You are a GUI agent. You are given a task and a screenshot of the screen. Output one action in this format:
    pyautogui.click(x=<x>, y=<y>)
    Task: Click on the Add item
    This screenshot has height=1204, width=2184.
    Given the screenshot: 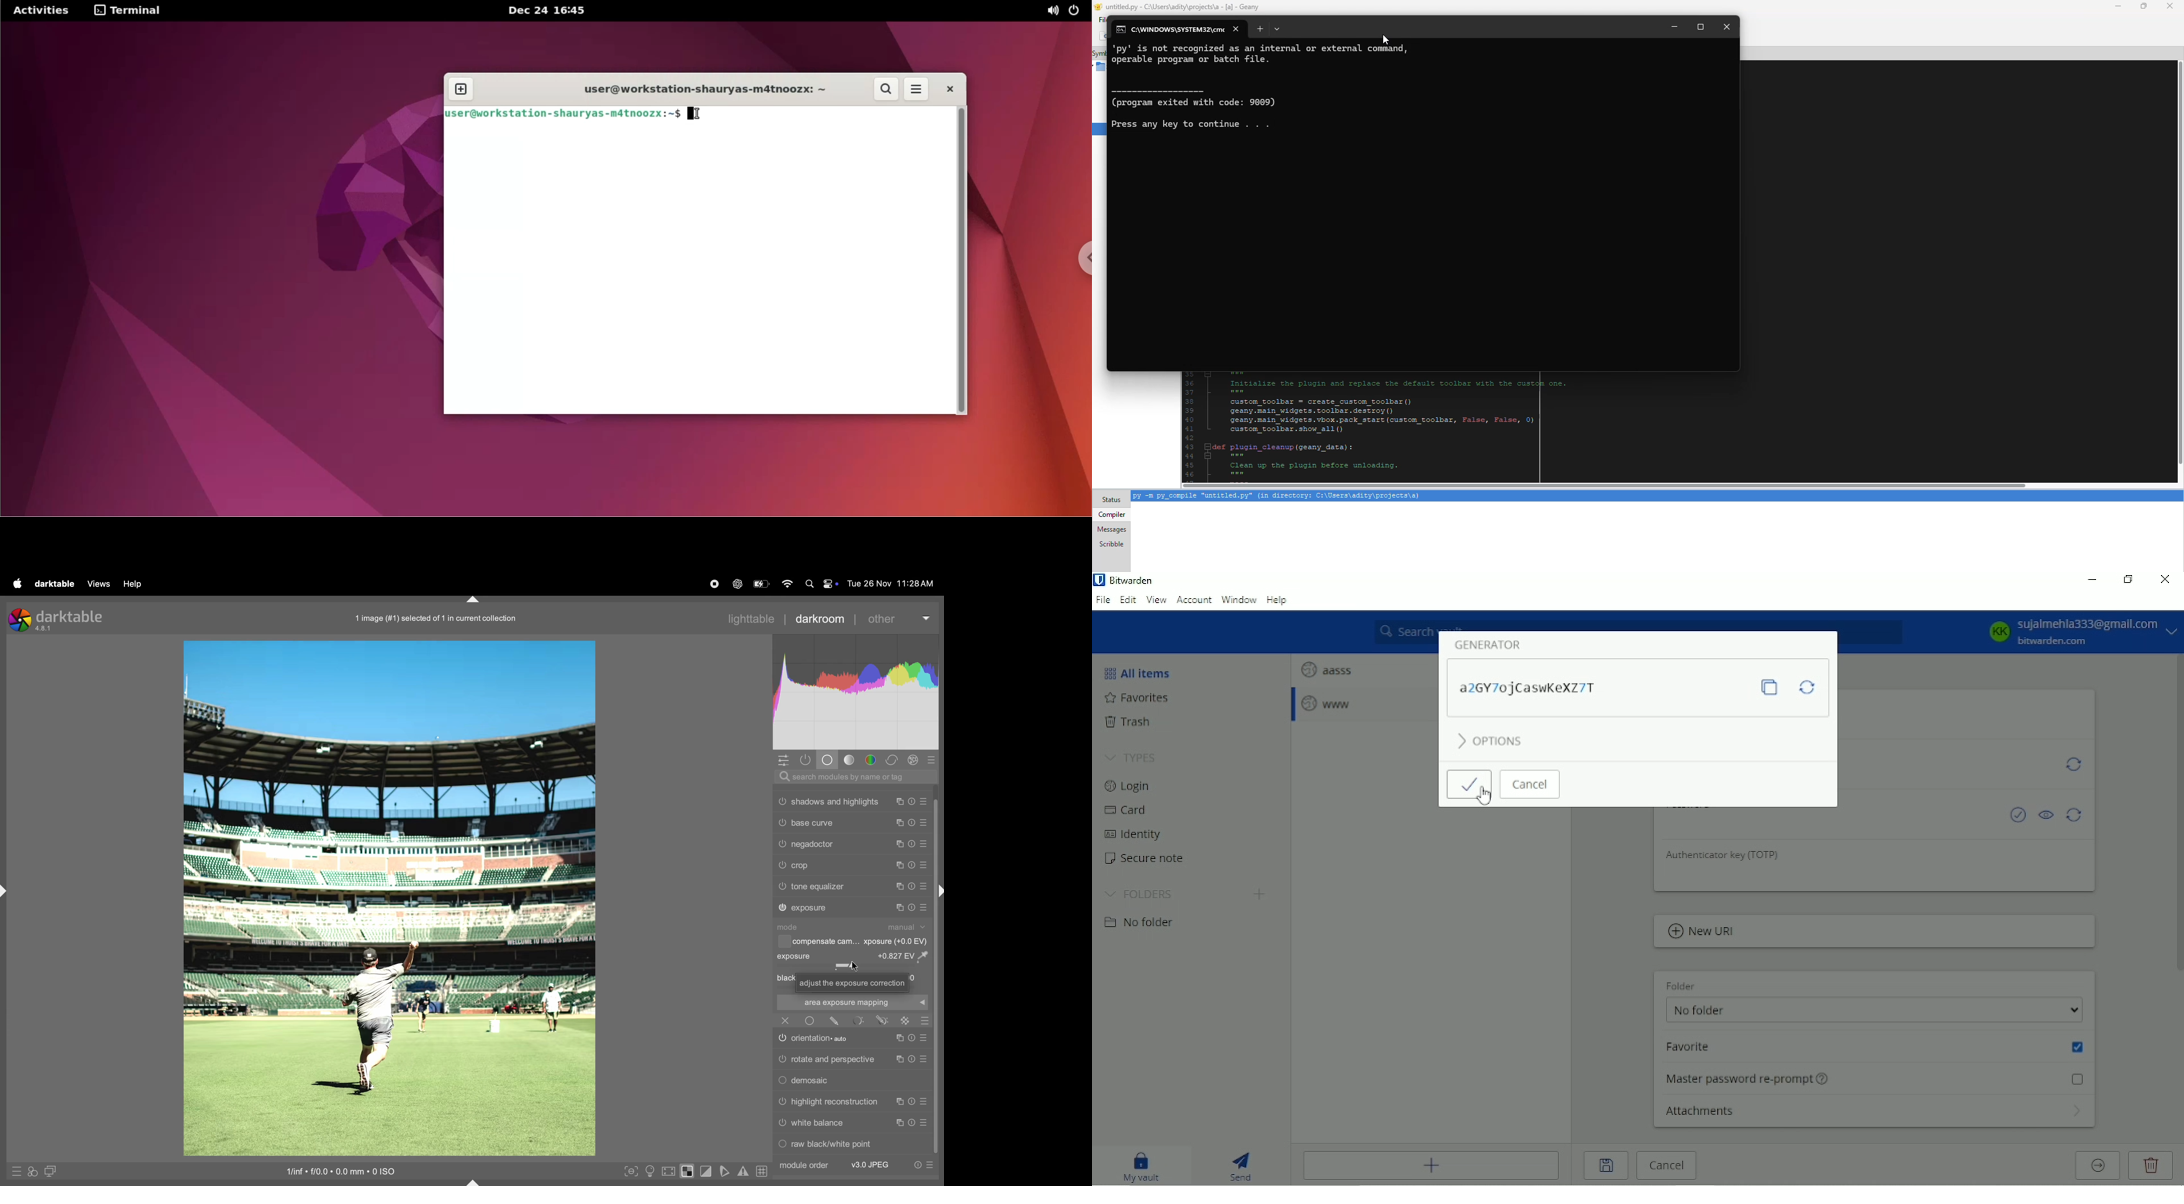 What is the action you would take?
    pyautogui.click(x=1435, y=1165)
    